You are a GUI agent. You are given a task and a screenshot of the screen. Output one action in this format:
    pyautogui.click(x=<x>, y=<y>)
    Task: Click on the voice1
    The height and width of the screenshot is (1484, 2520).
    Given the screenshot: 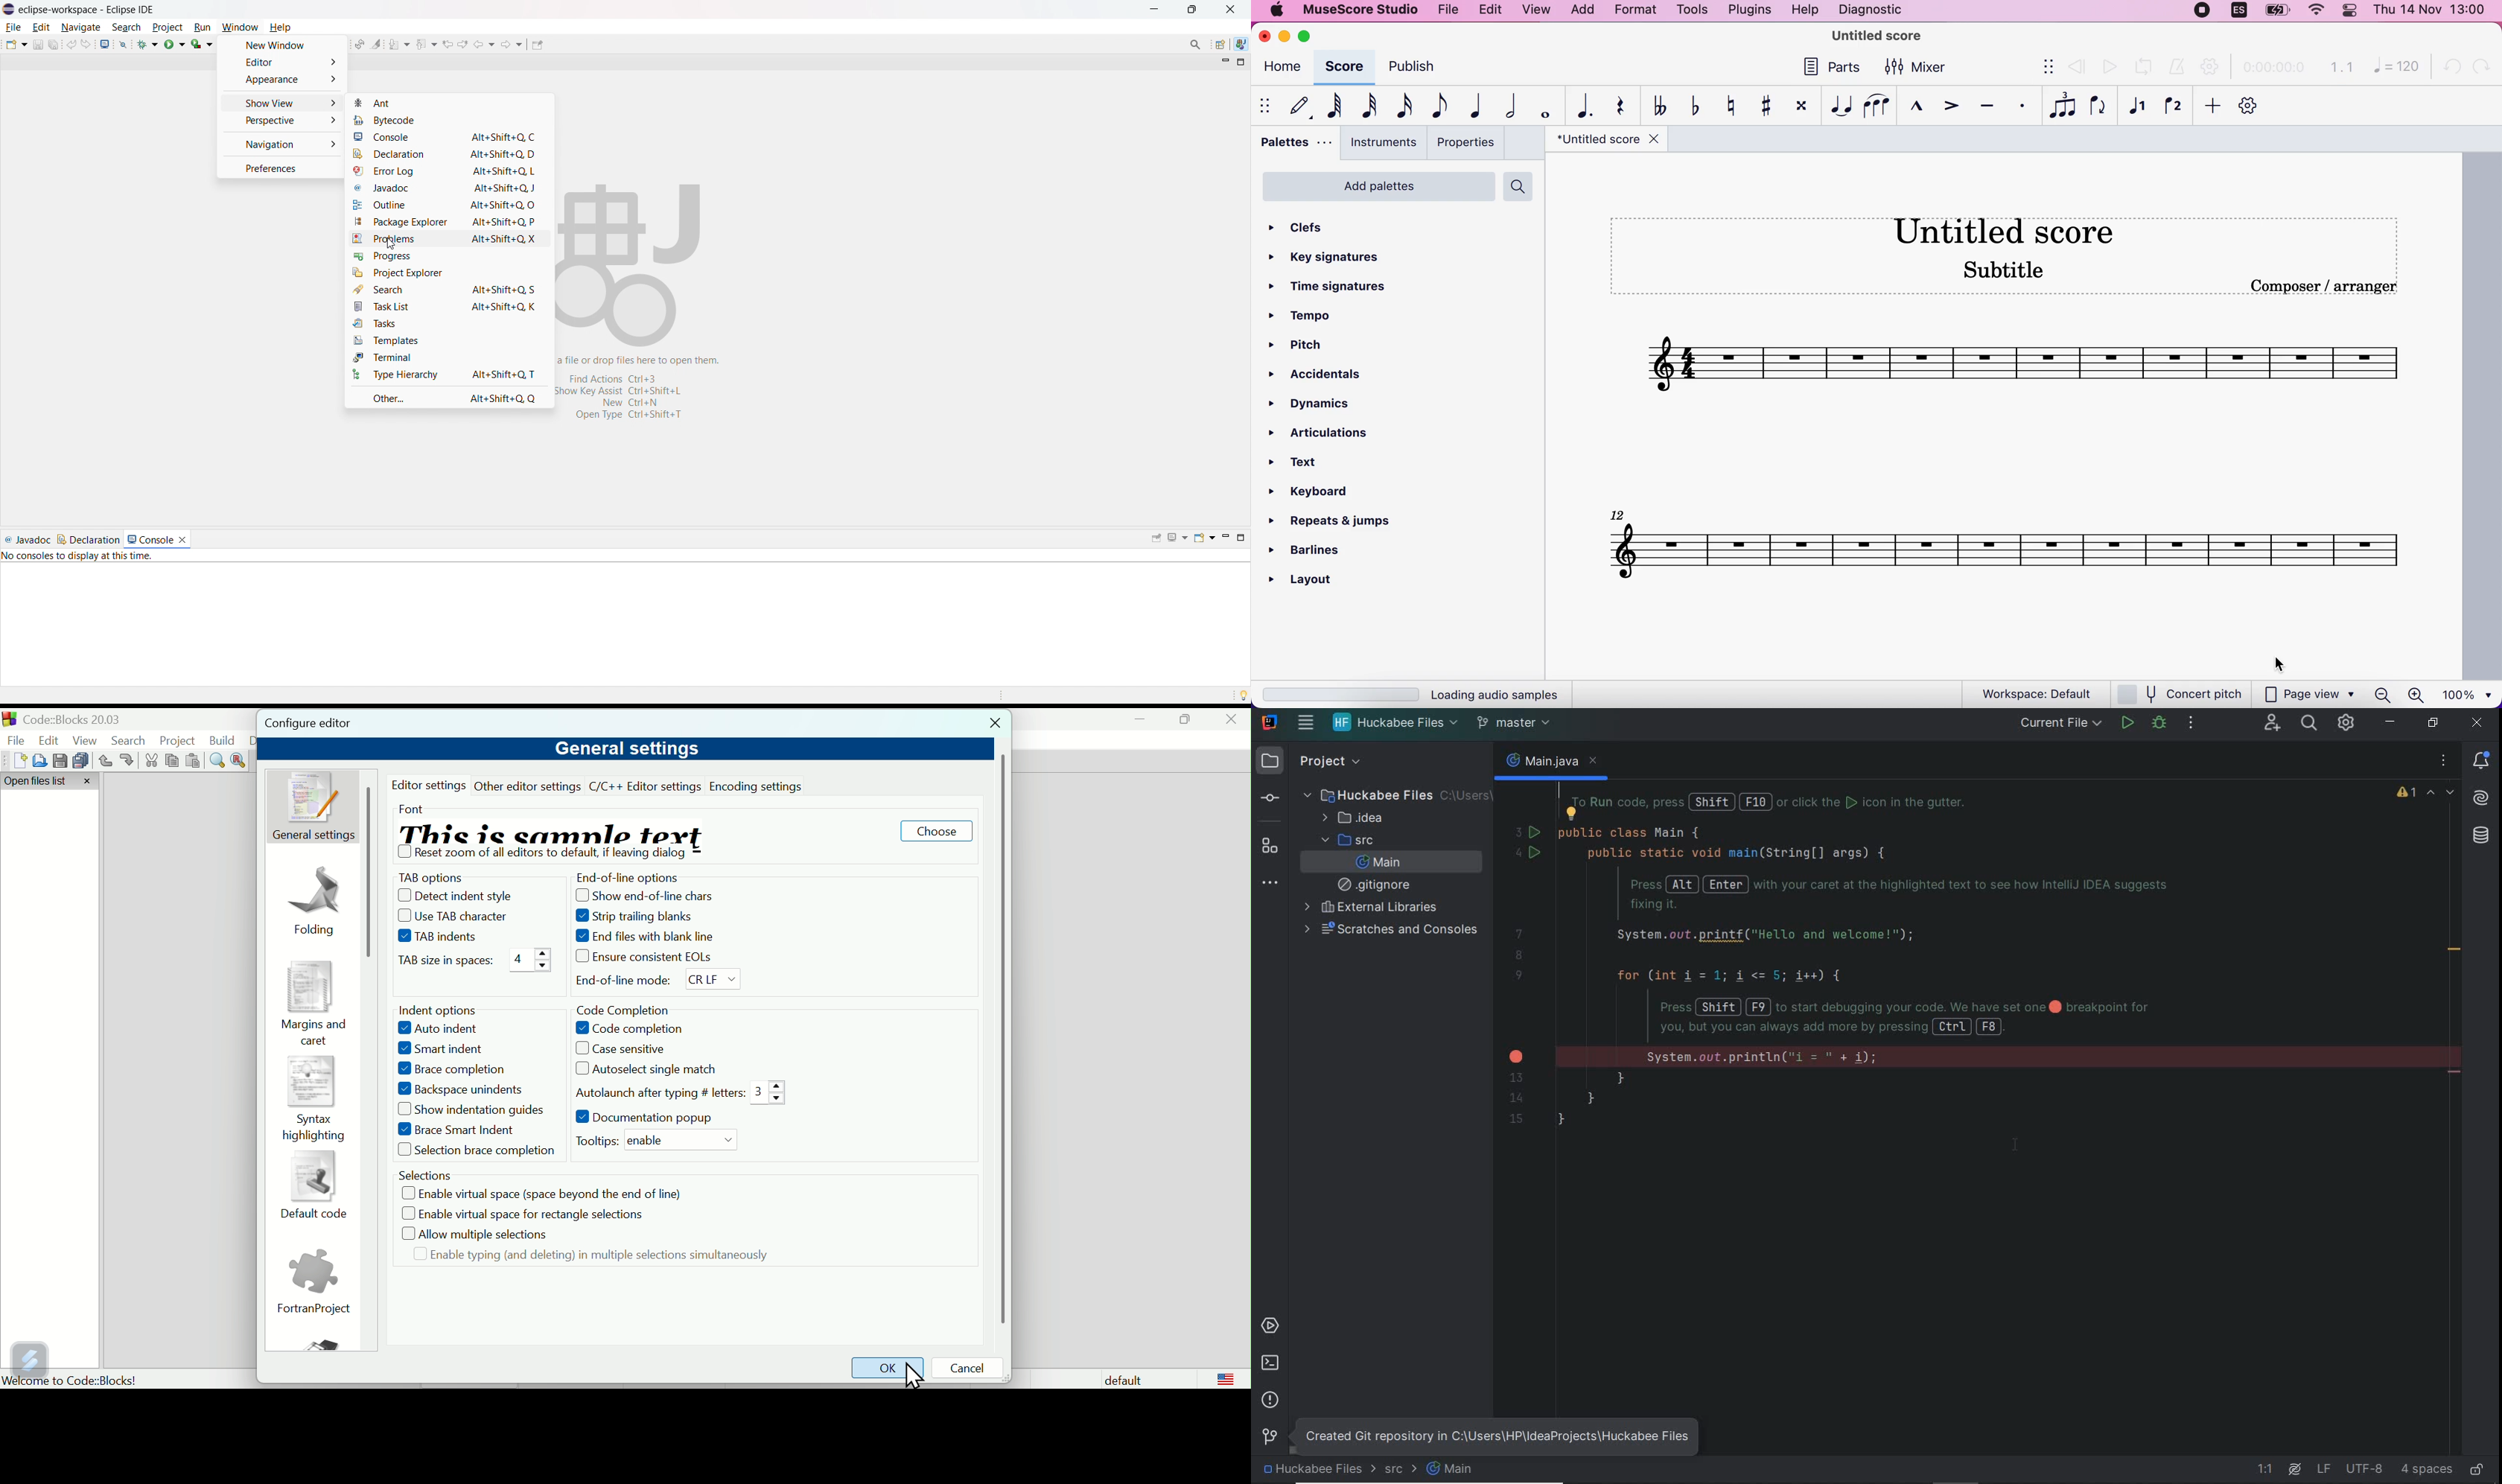 What is the action you would take?
    pyautogui.click(x=2137, y=109)
    